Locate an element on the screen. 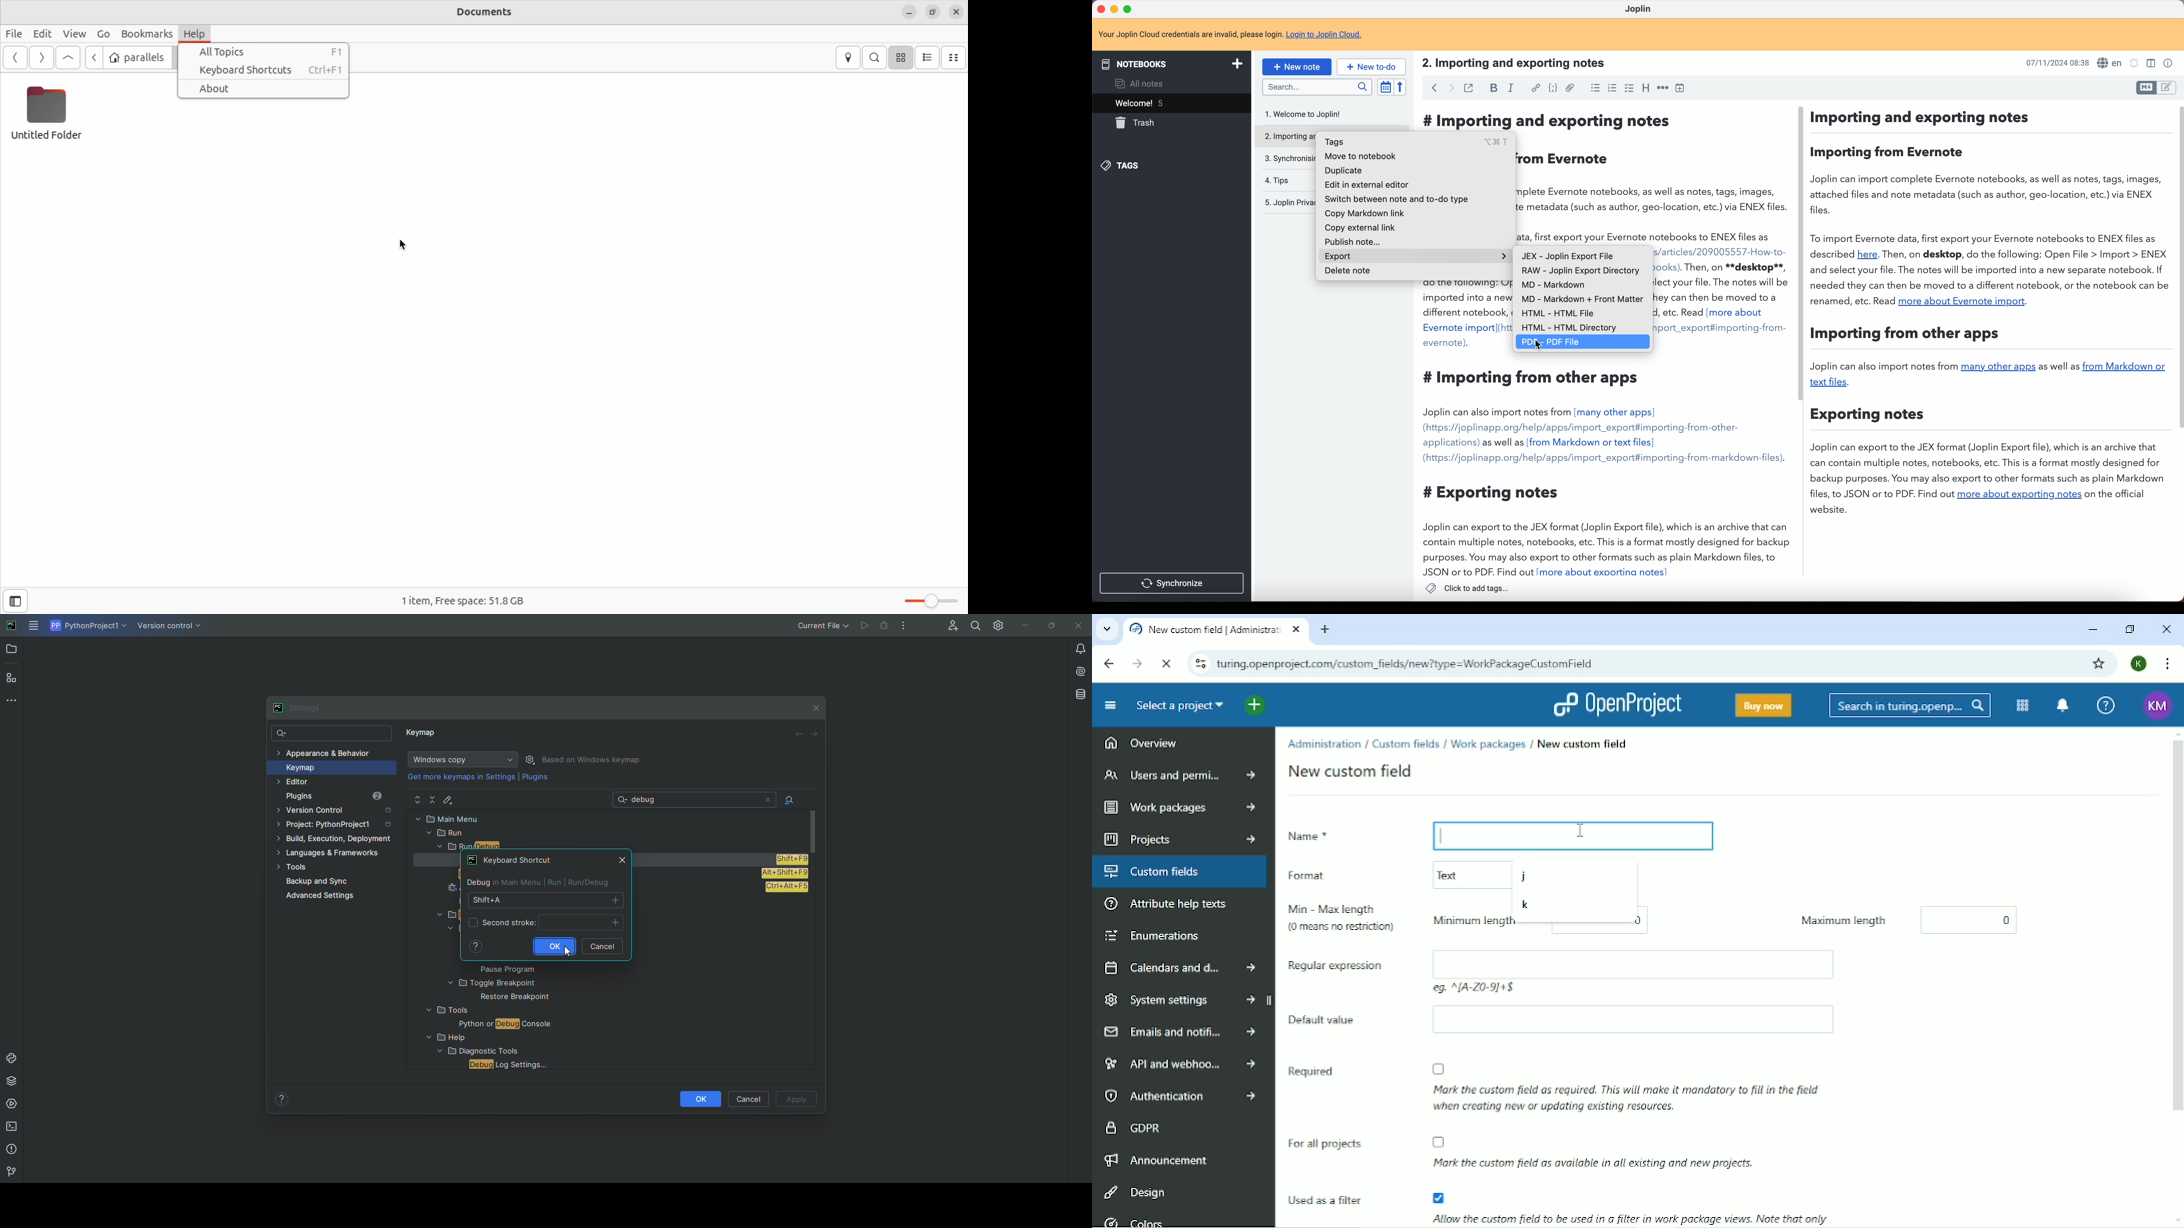 The width and height of the screenshot is (2184, 1232). Code with me is located at coordinates (950, 627).